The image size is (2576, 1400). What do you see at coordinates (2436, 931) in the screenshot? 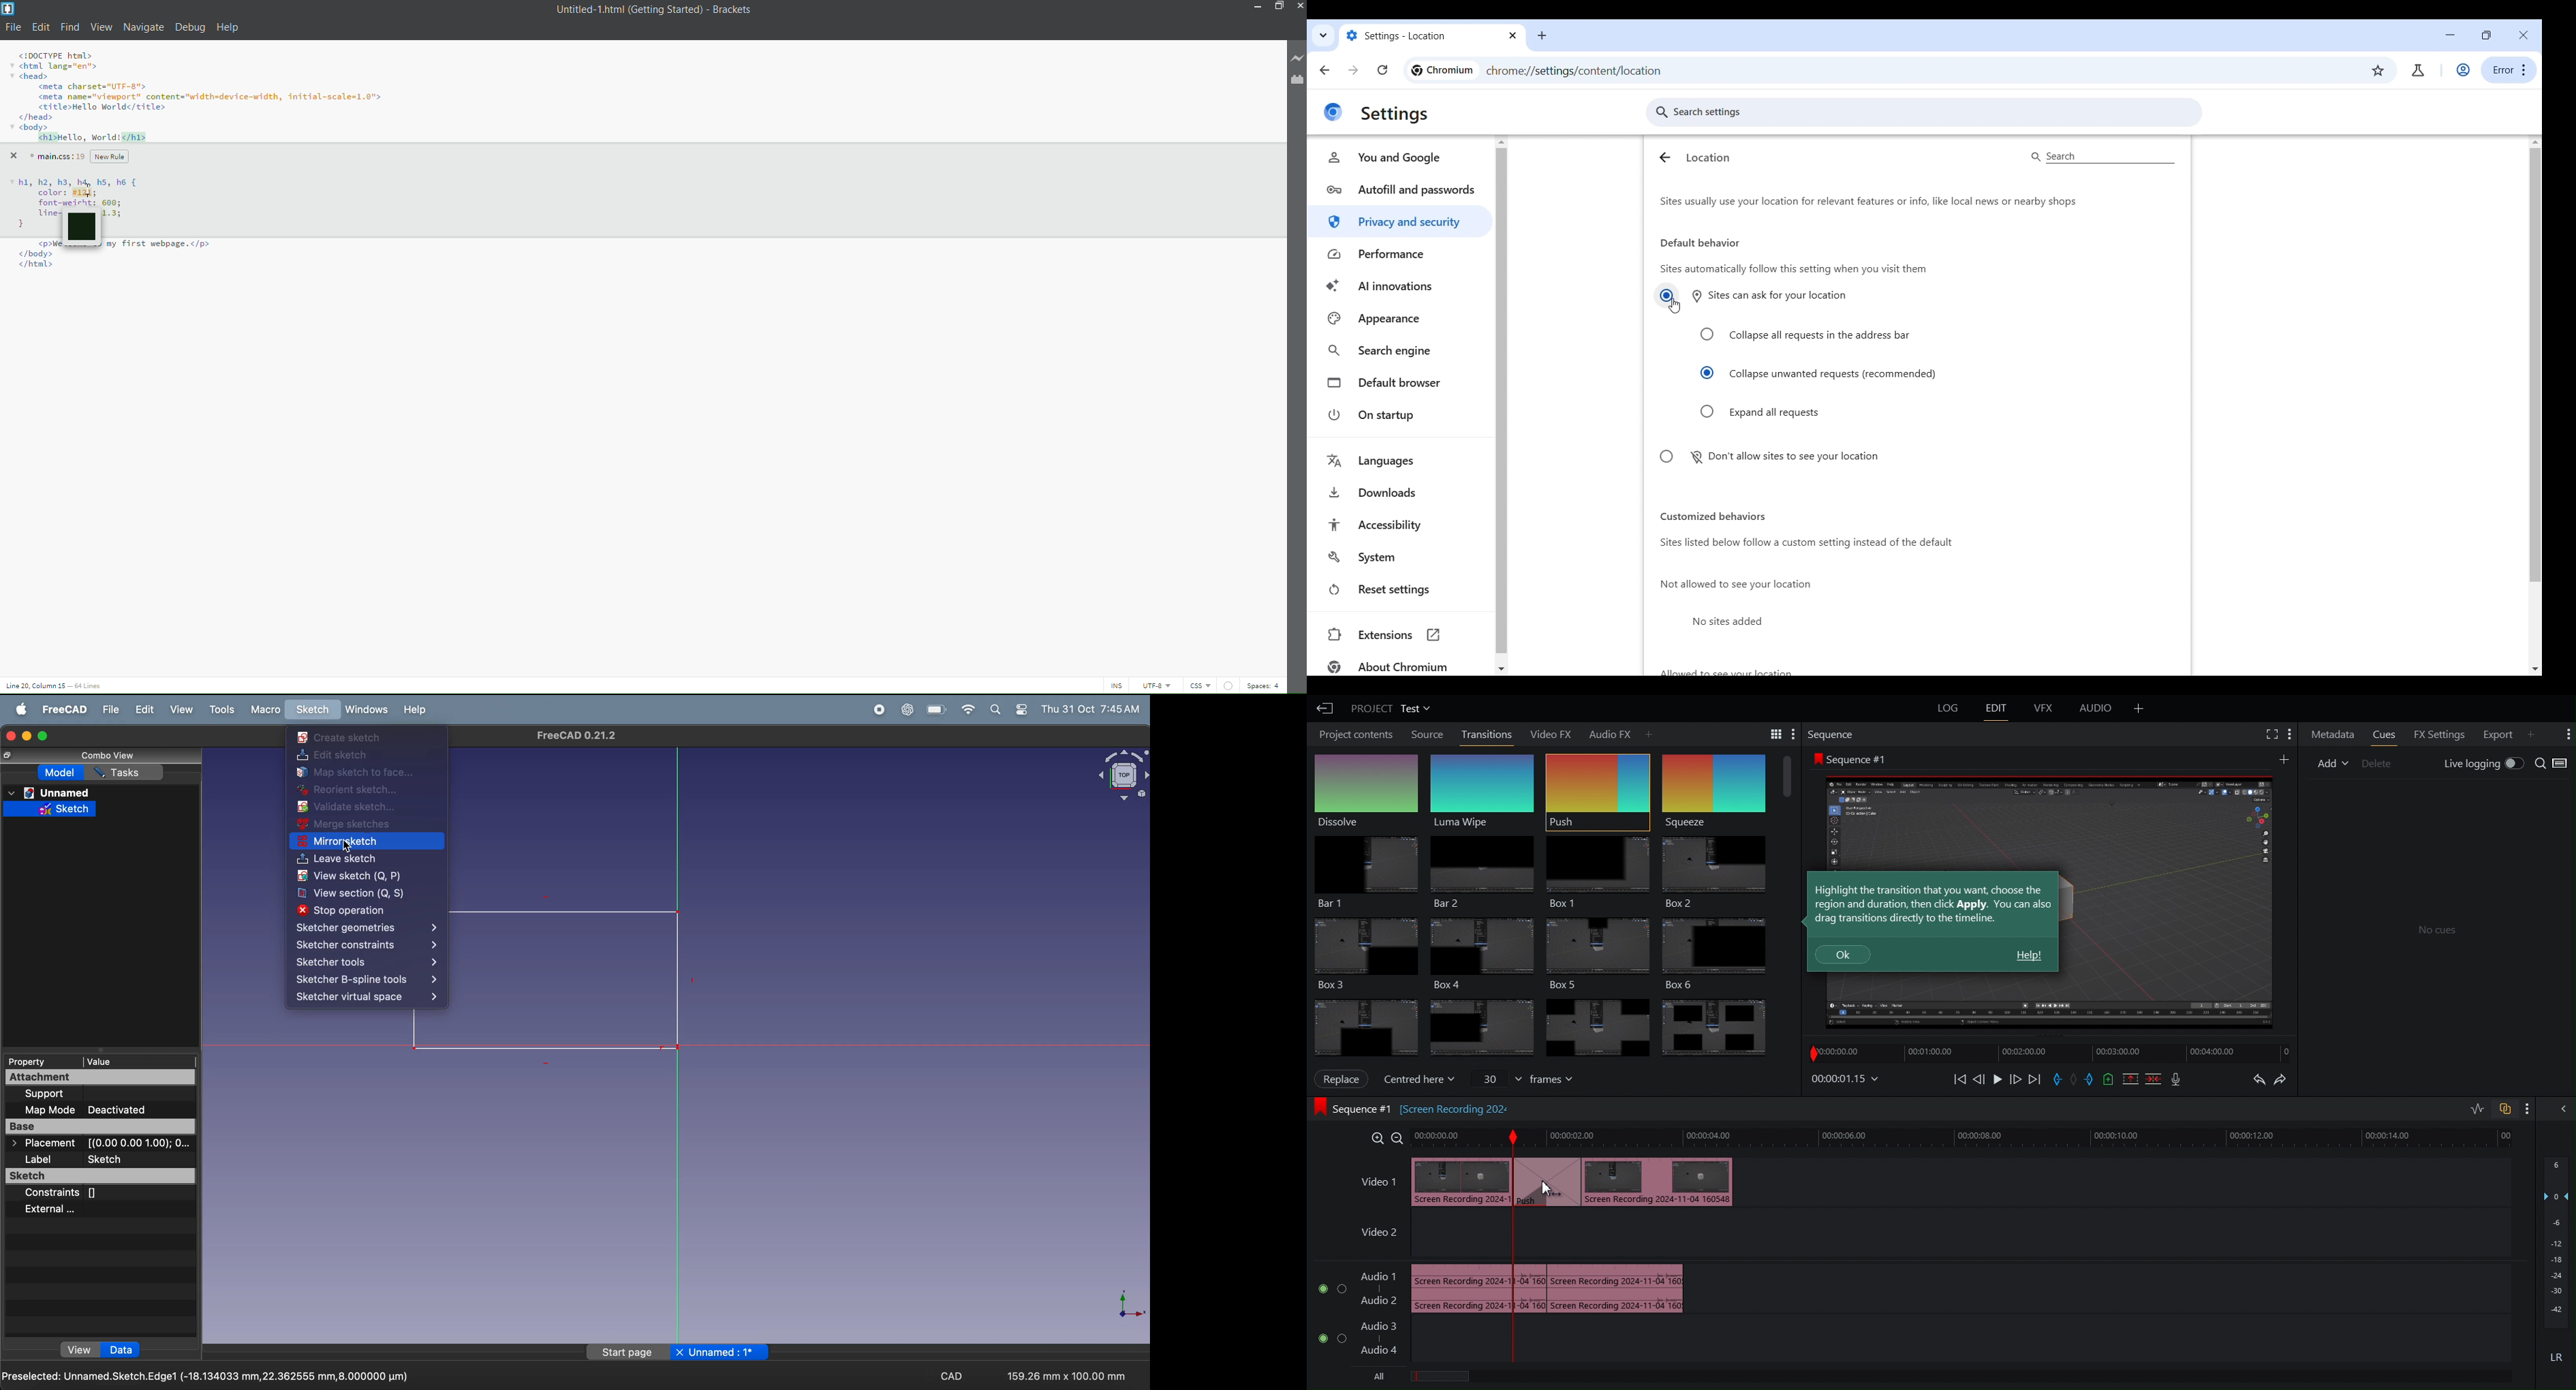
I see `No cues` at bounding box center [2436, 931].